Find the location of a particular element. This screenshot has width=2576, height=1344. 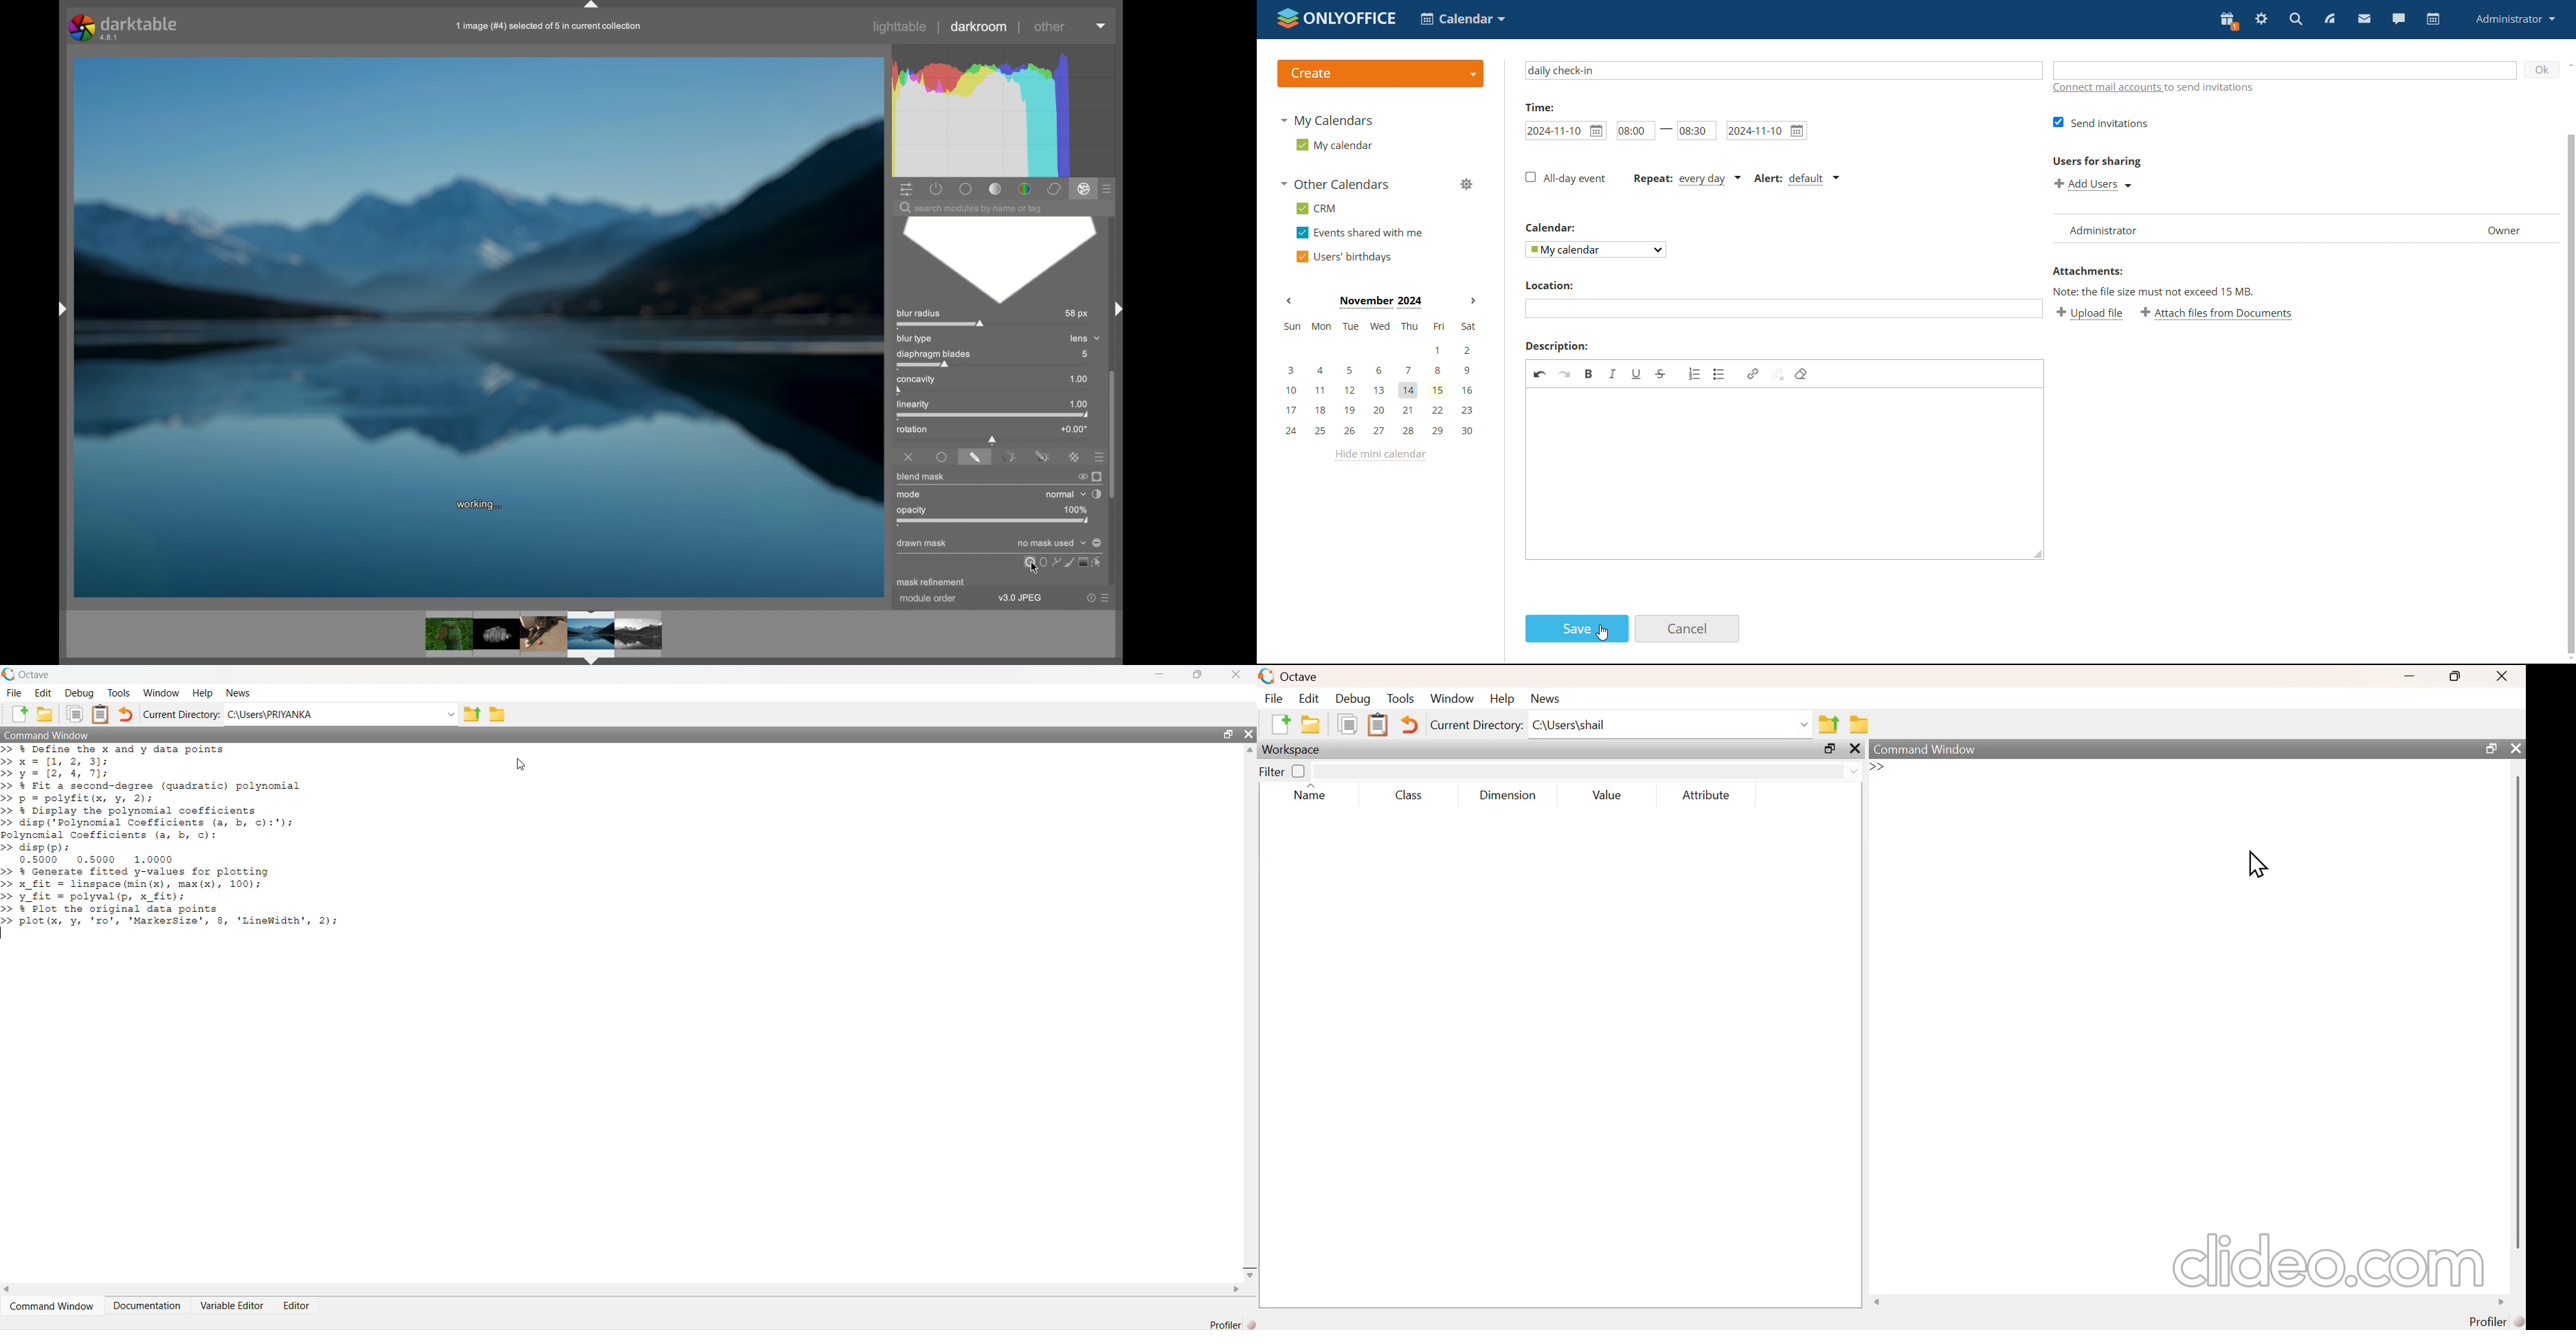

tools is located at coordinates (1398, 699).